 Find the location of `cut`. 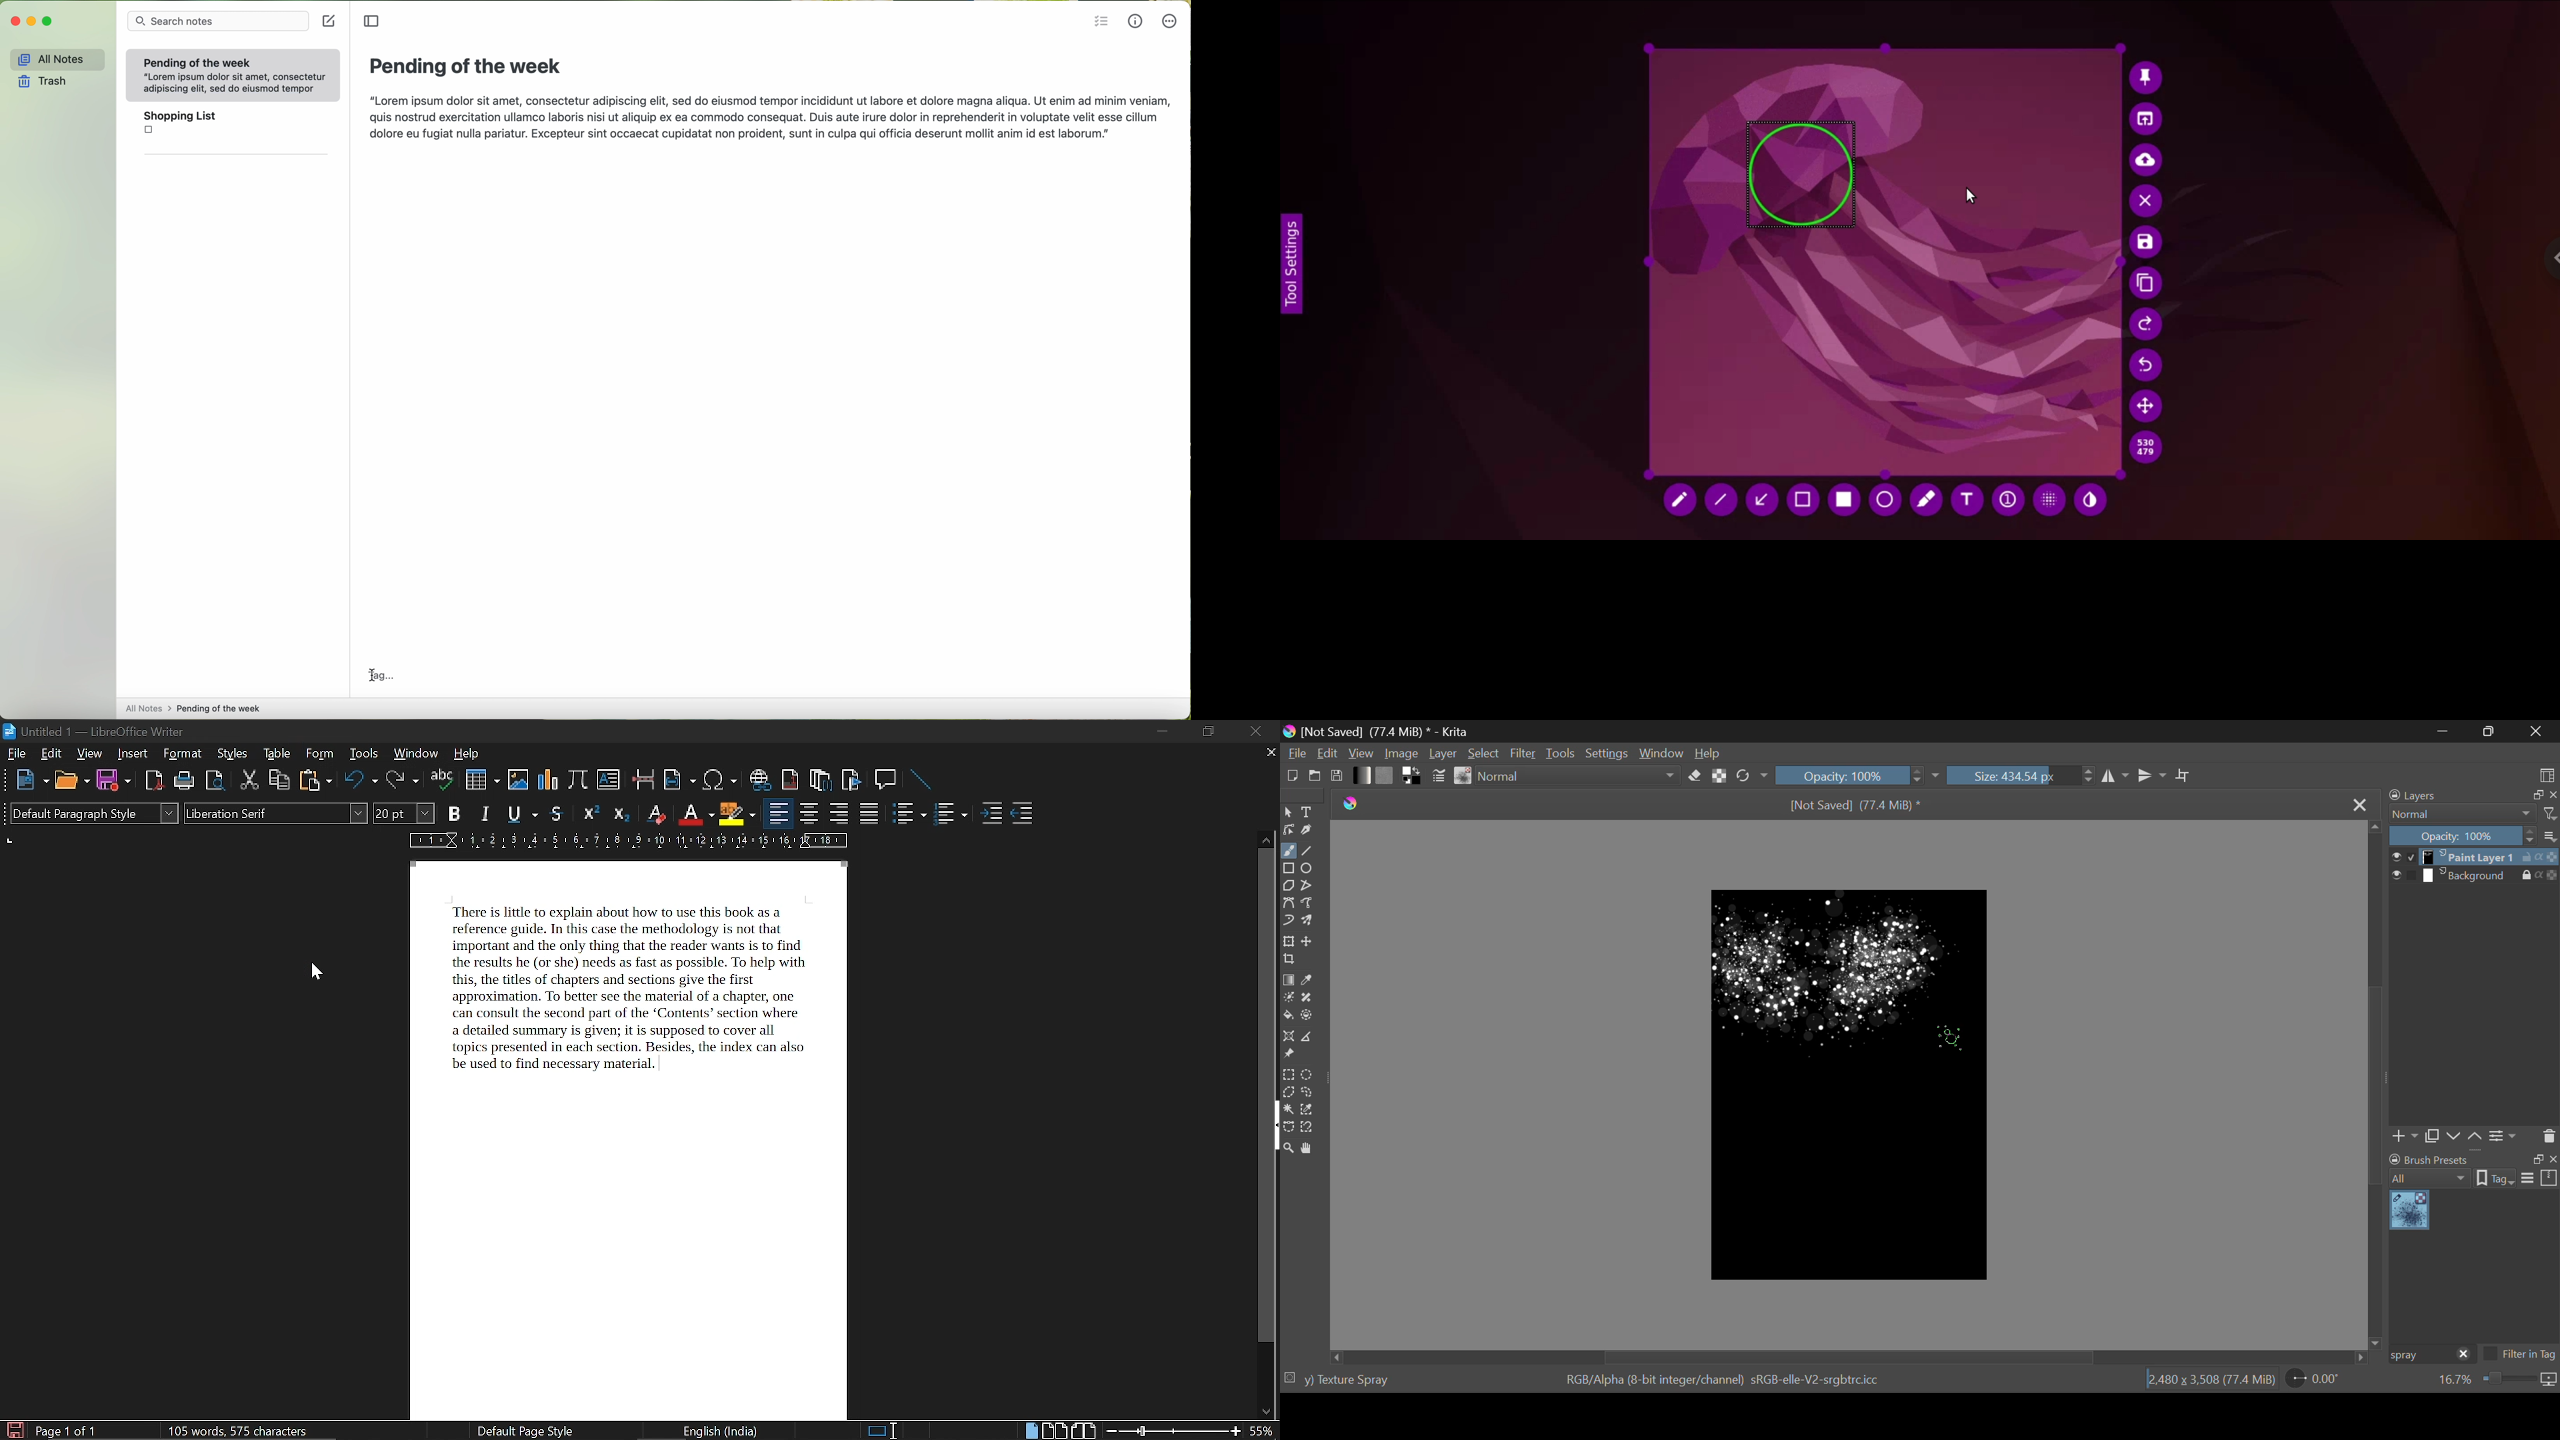

cut is located at coordinates (250, 781).